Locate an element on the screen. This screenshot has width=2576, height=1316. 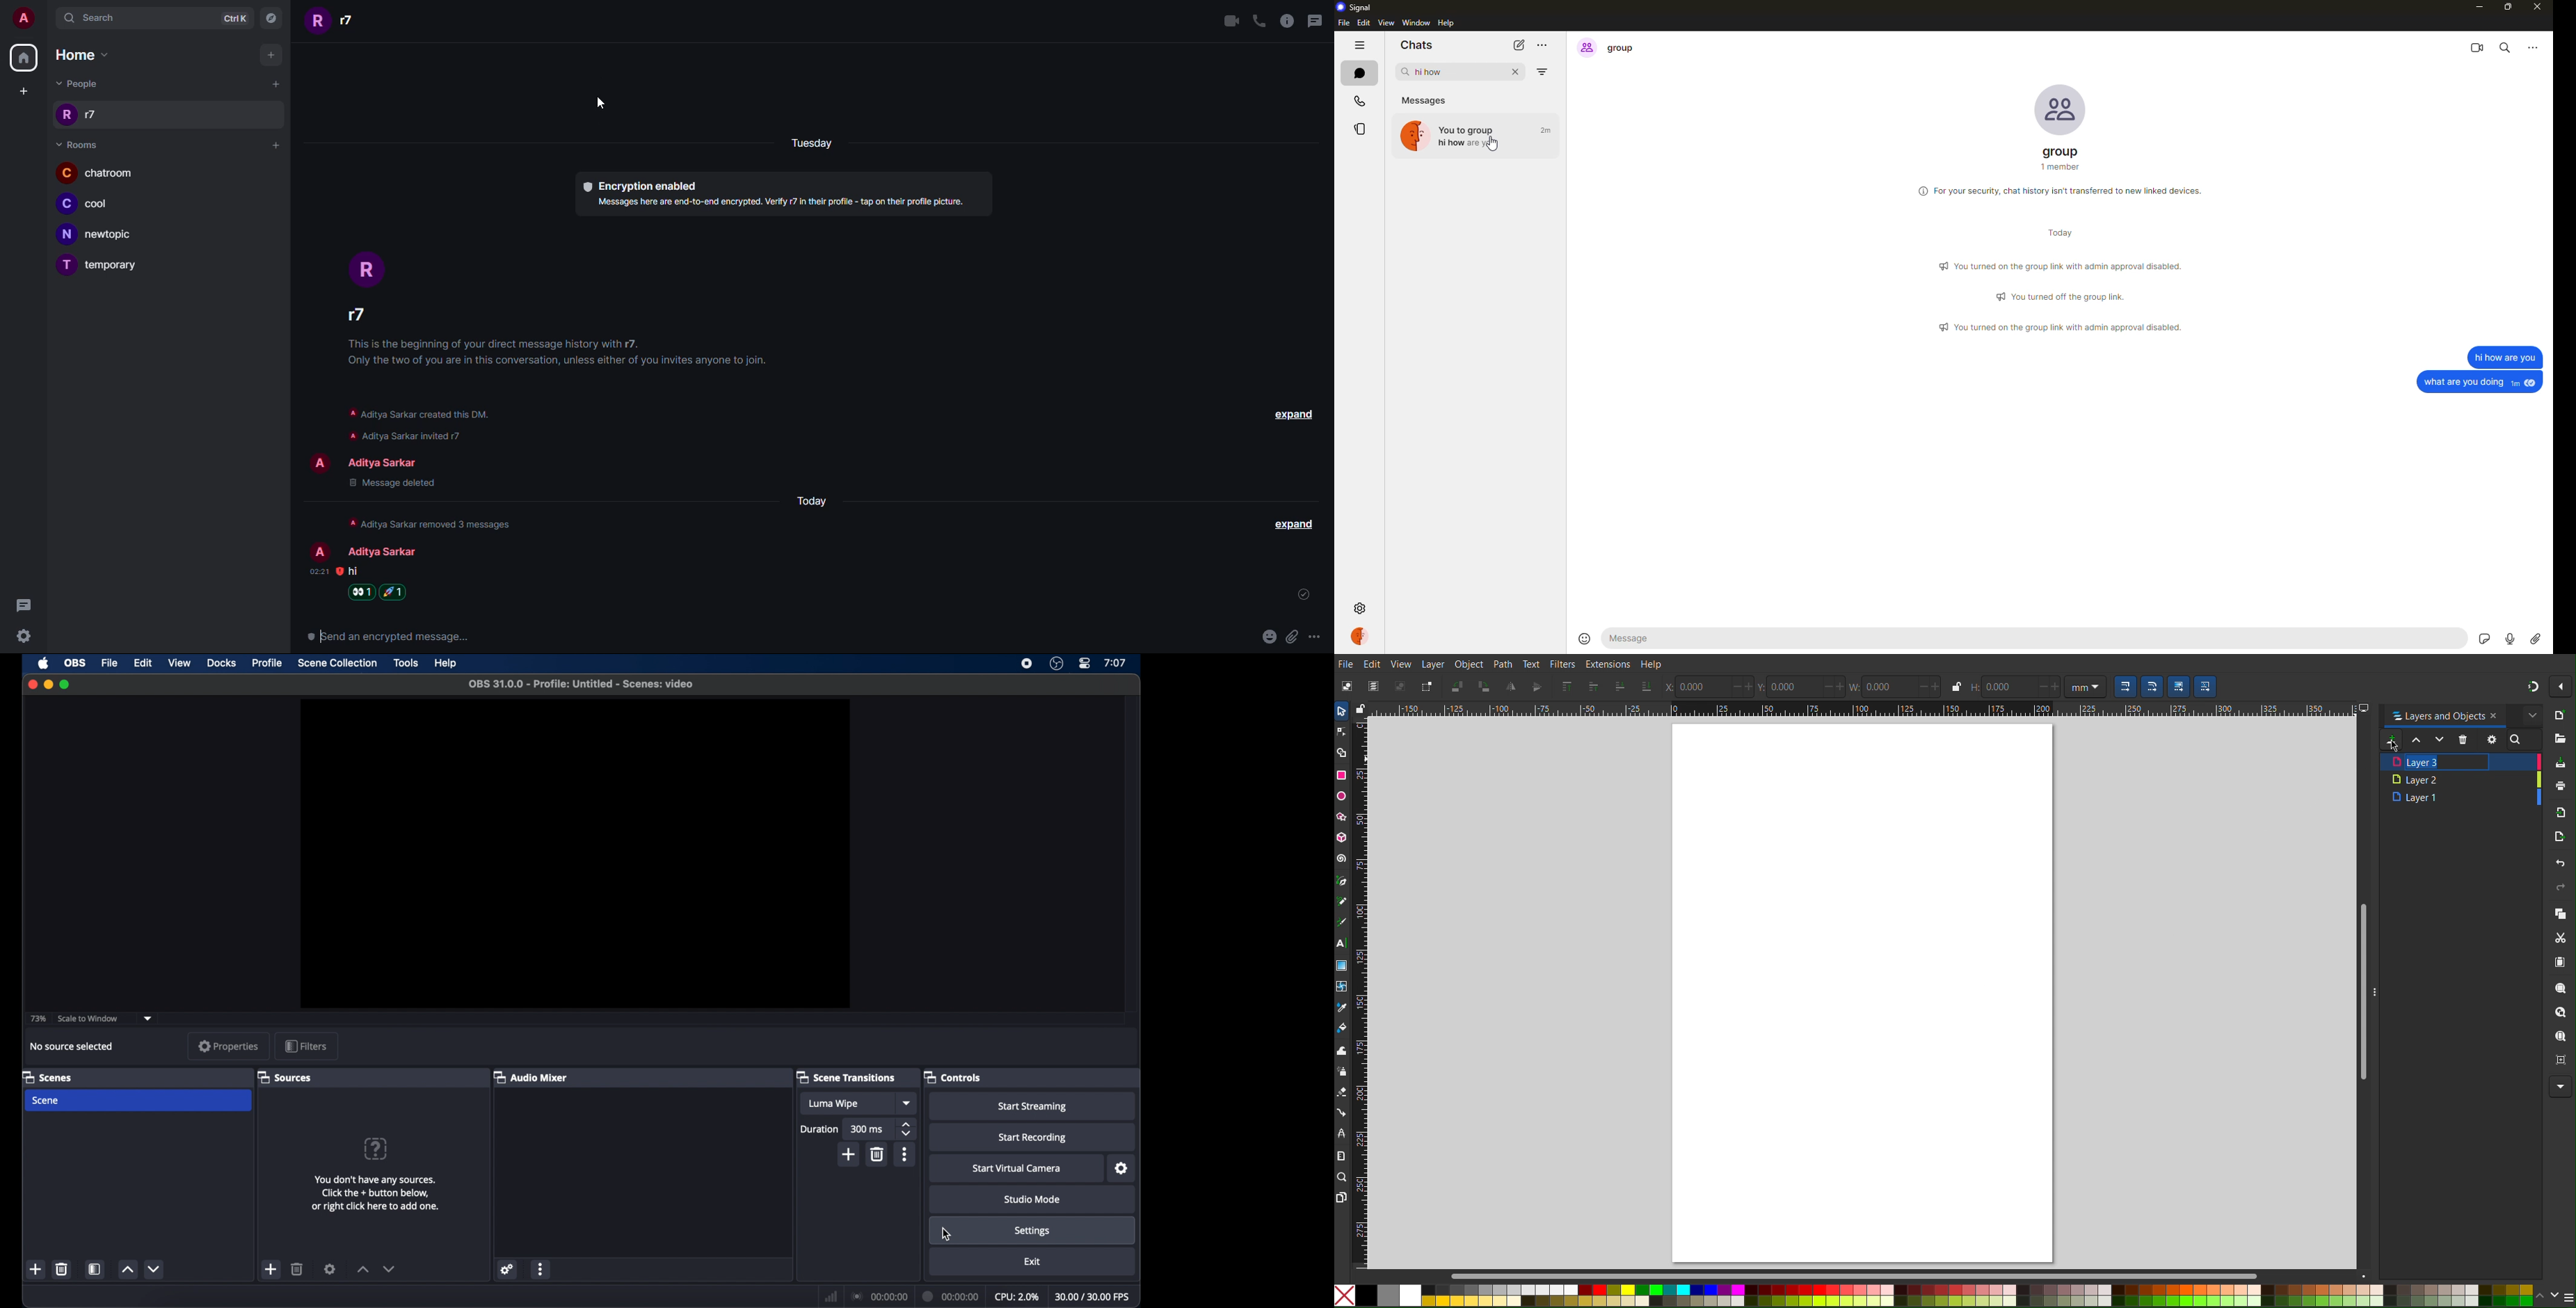
home is located at coordinates (90, 56).